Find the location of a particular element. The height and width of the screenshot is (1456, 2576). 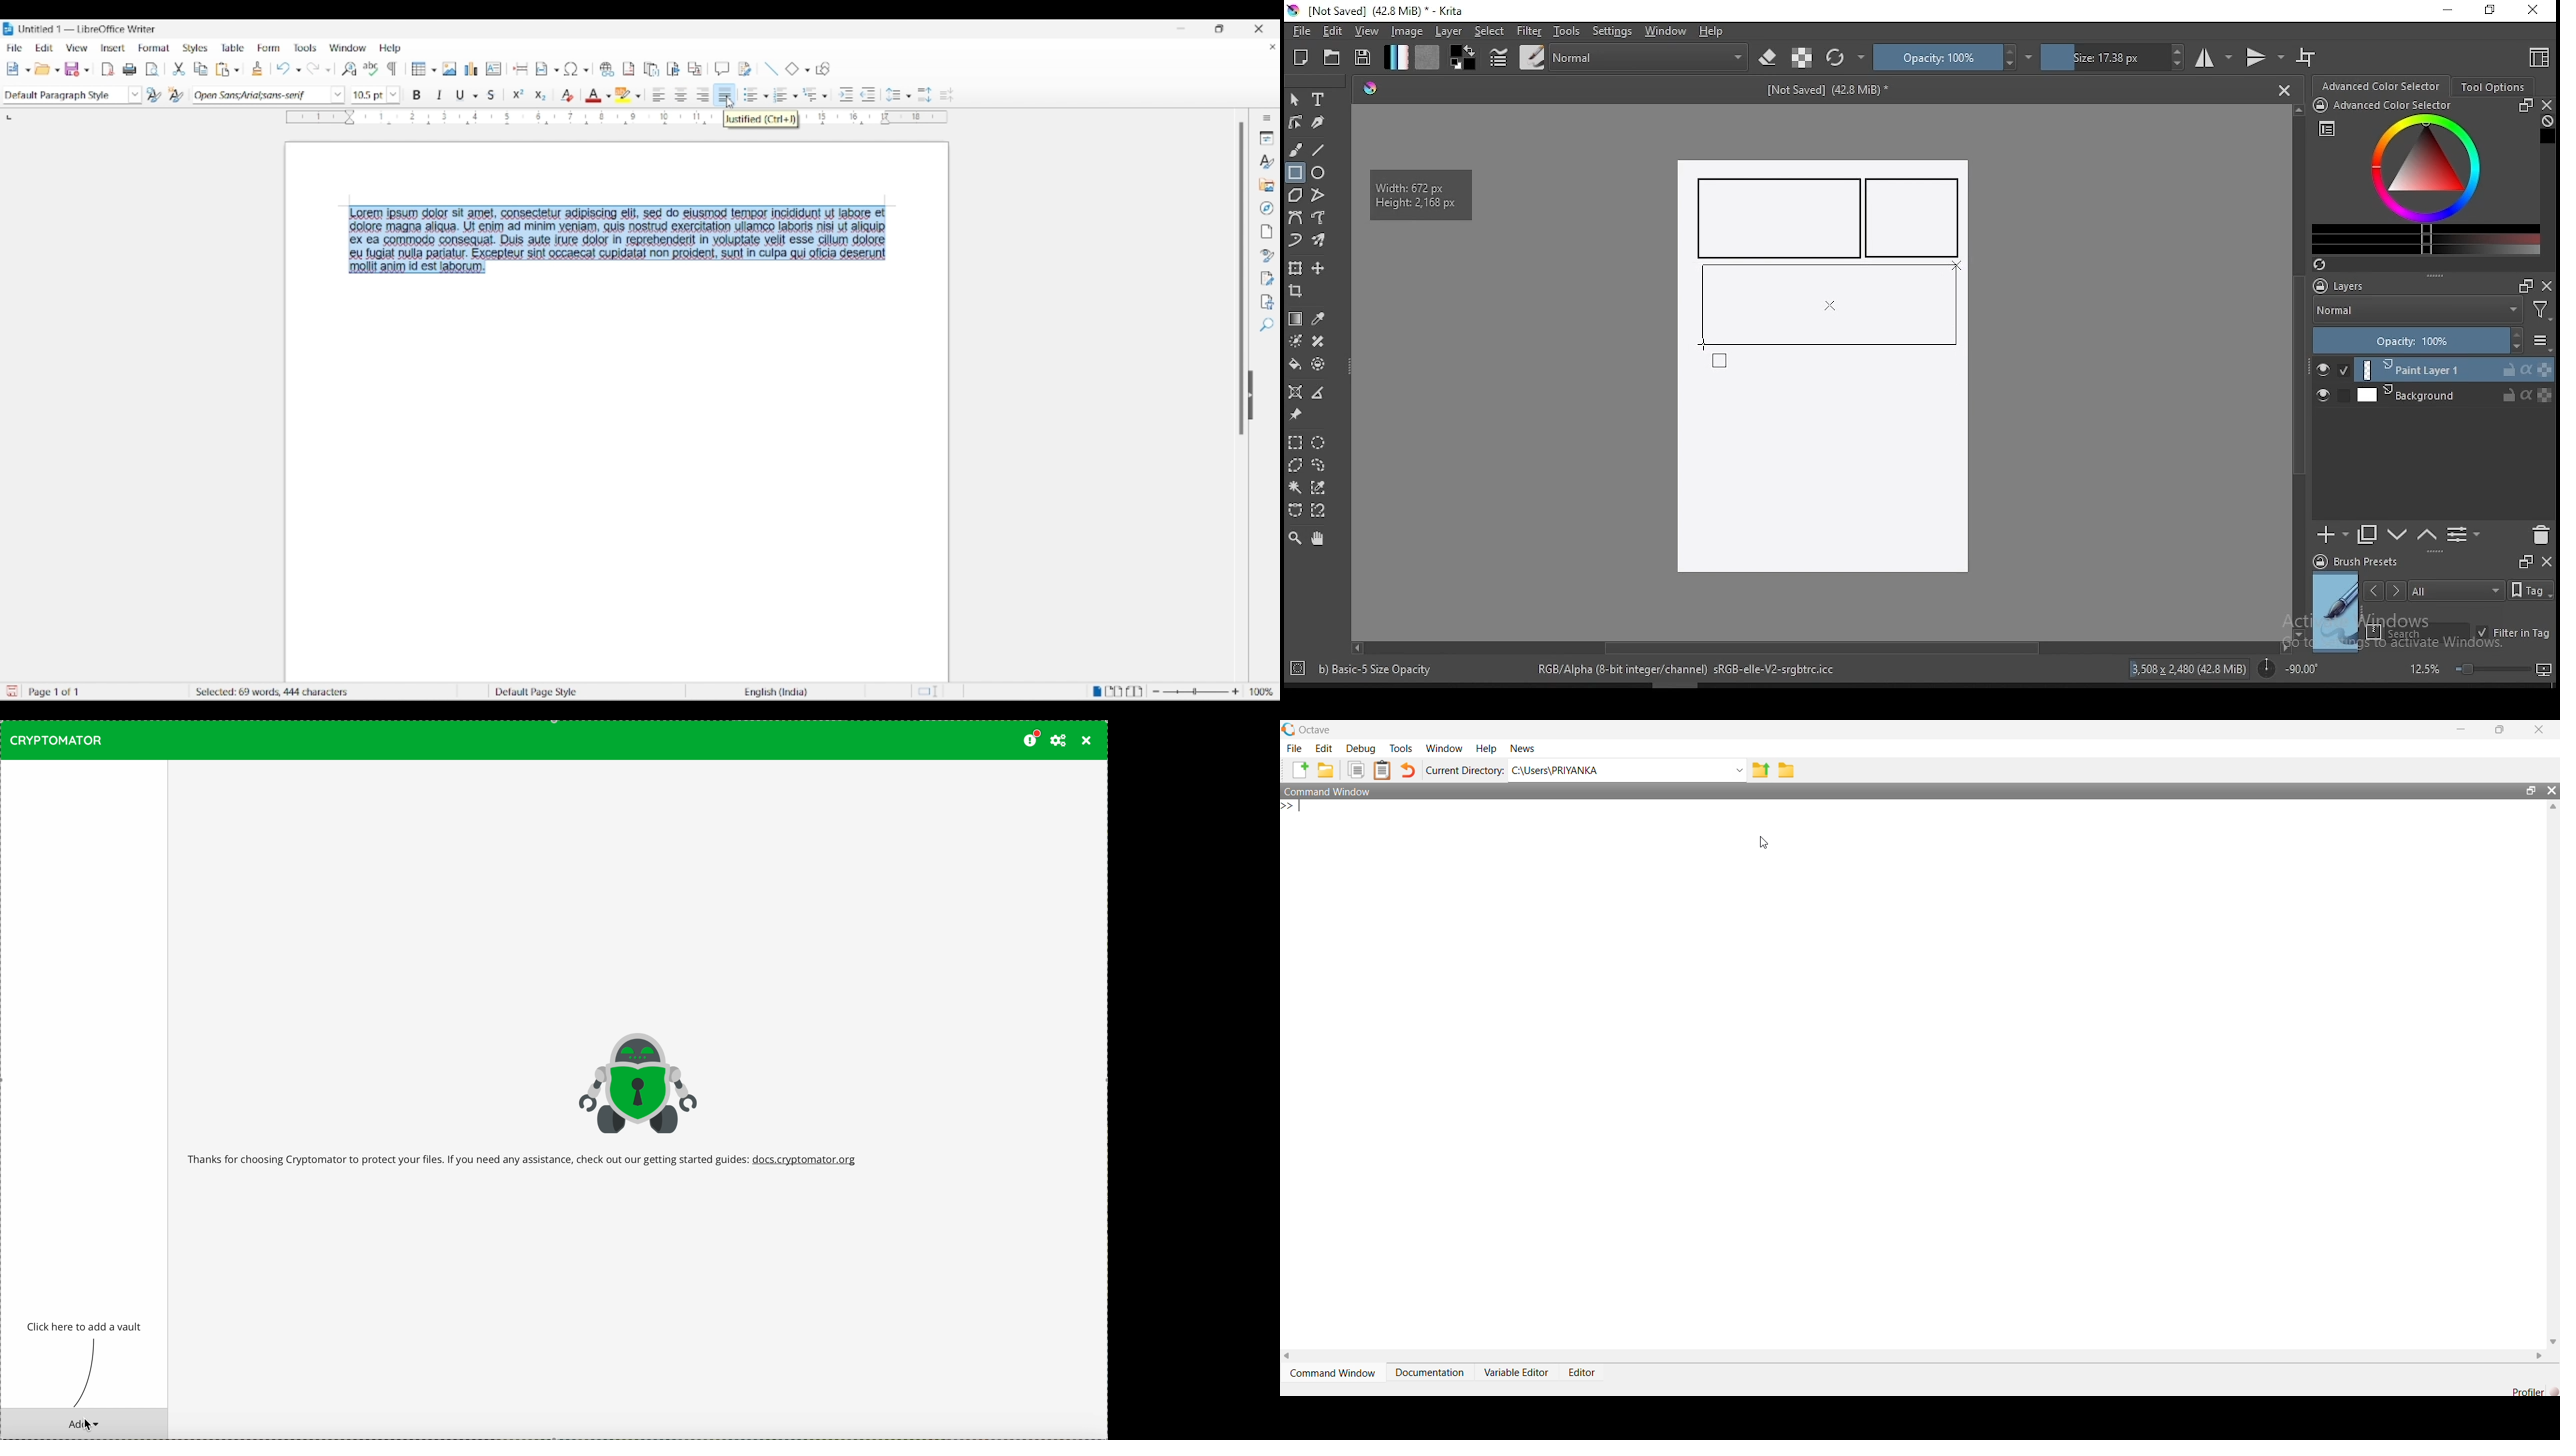

file is located at coordinates (1301, 31).